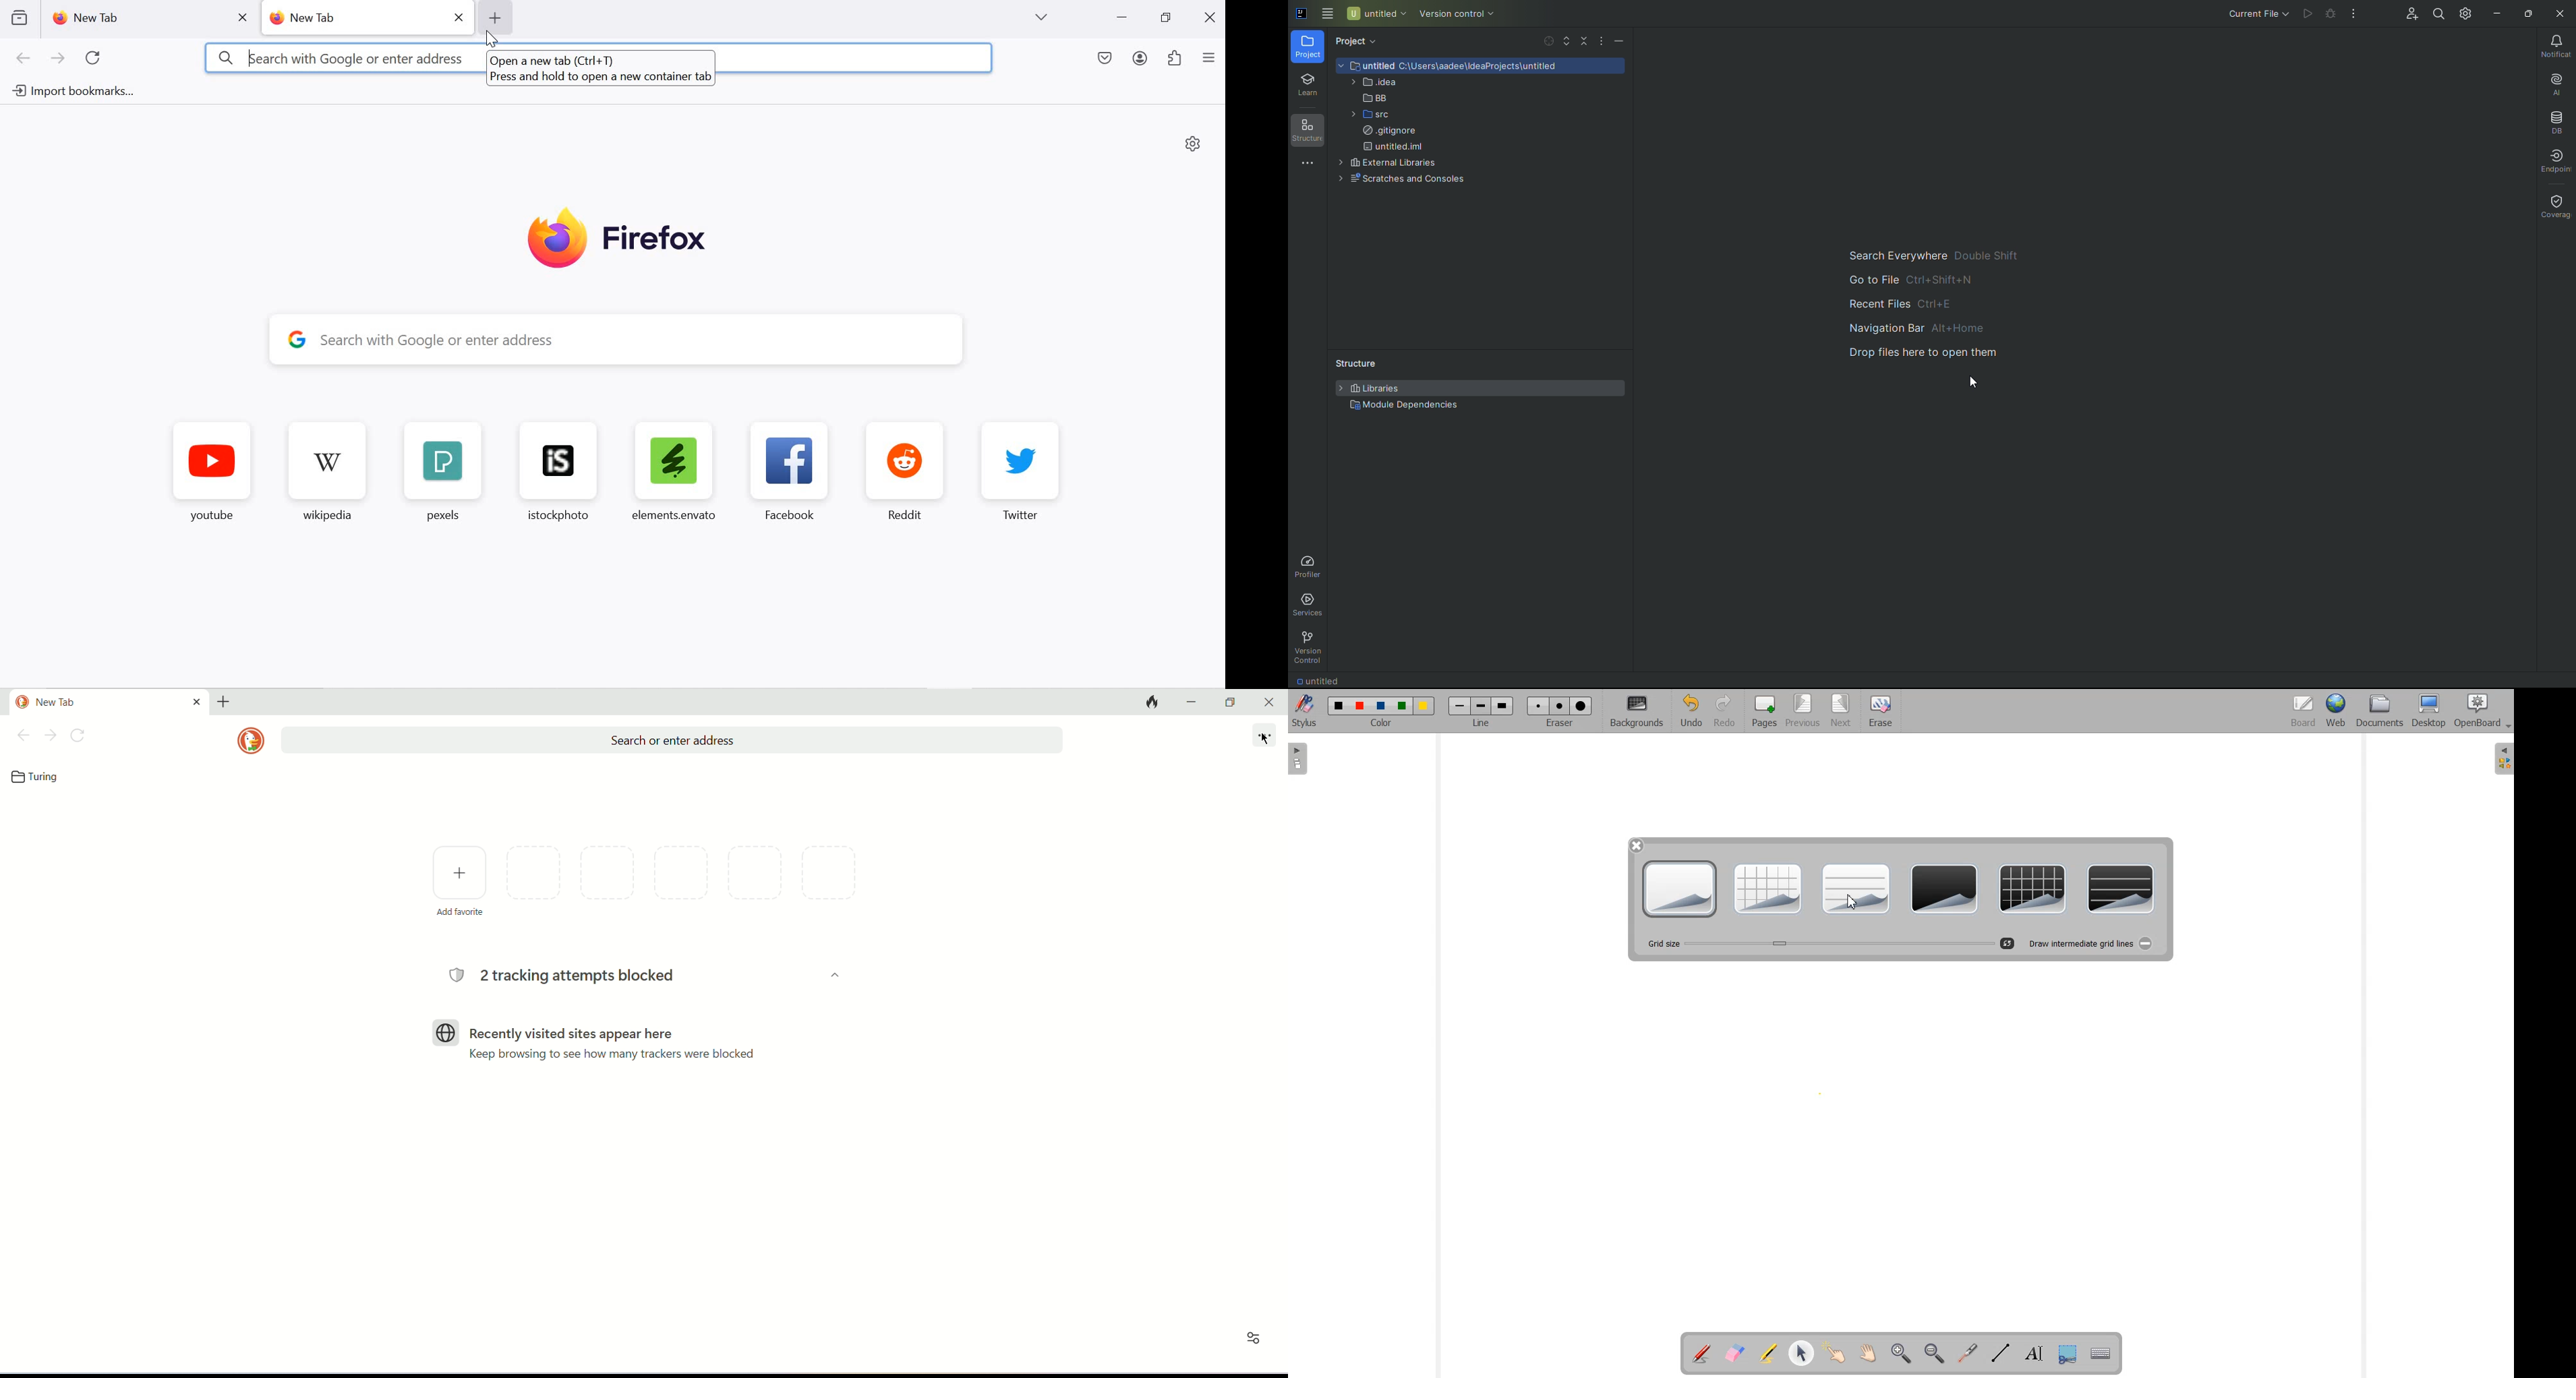 The height and width of the screenshot is (1400, 2576). What do you see at coordinates (58, 58) in the screenshot?
I see `go forward` at bounding box center [58, 58].